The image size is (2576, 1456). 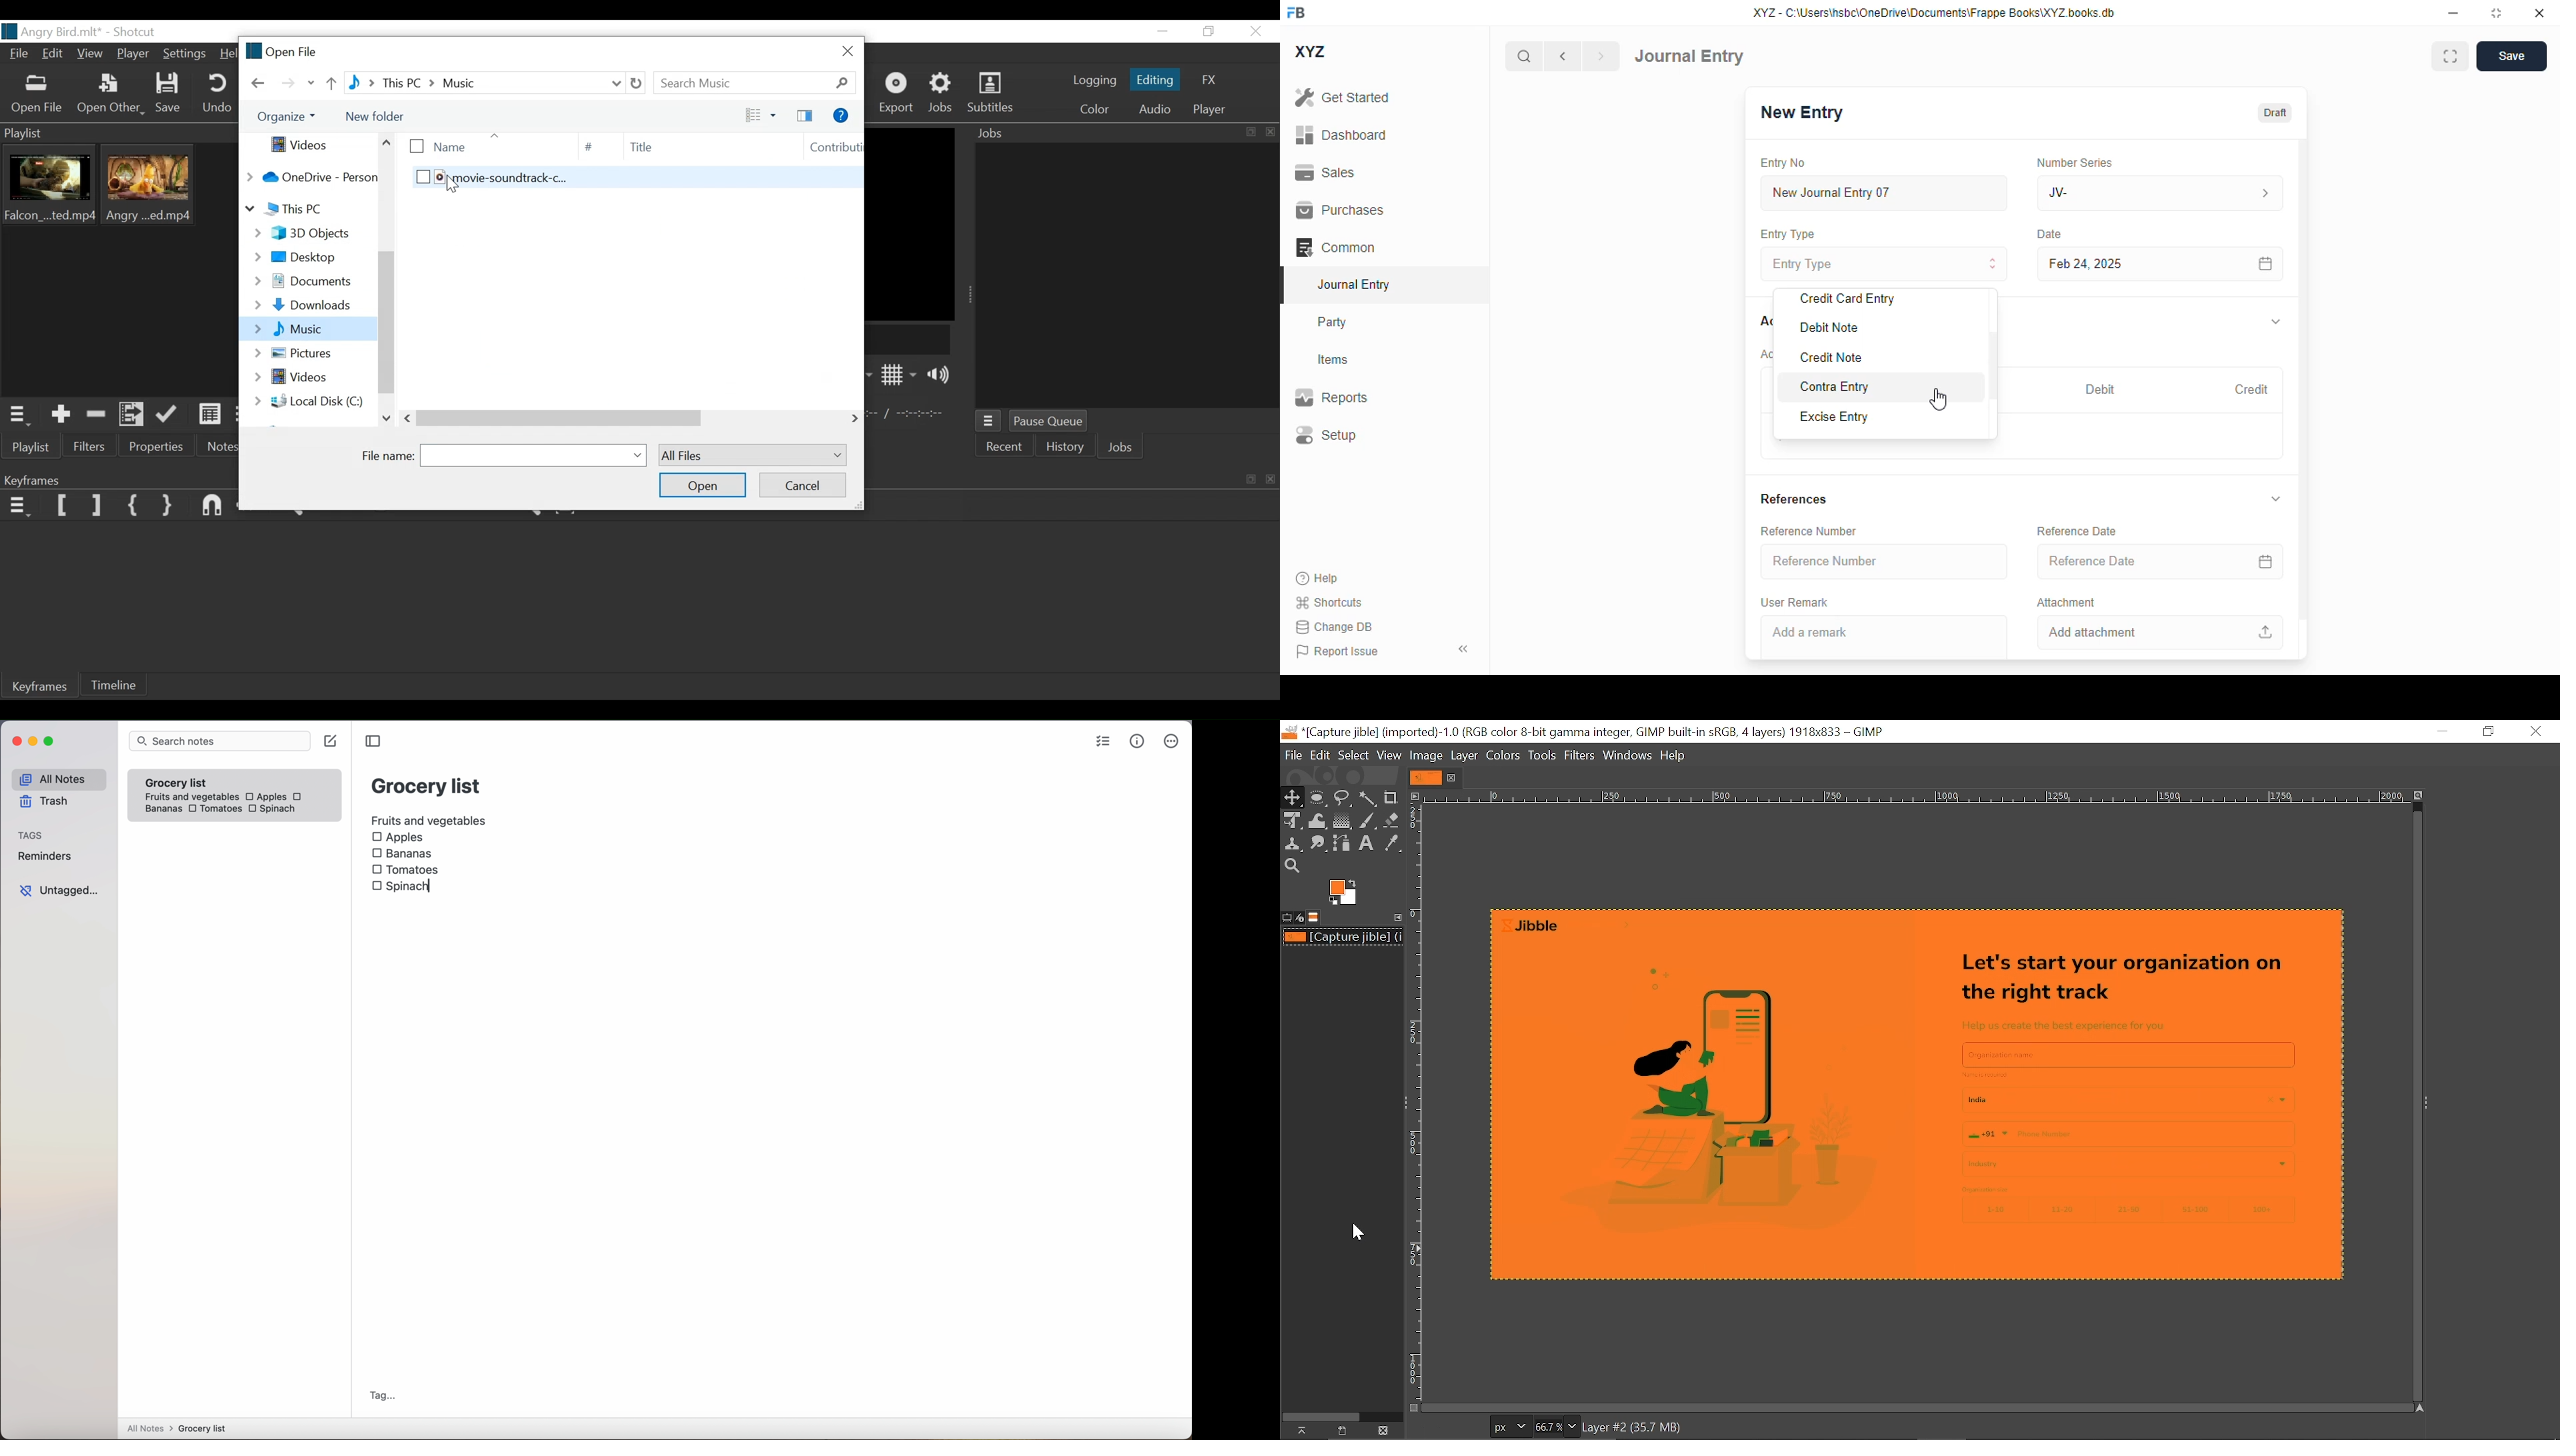 I want to click on Open, so click(x=703, y=484).